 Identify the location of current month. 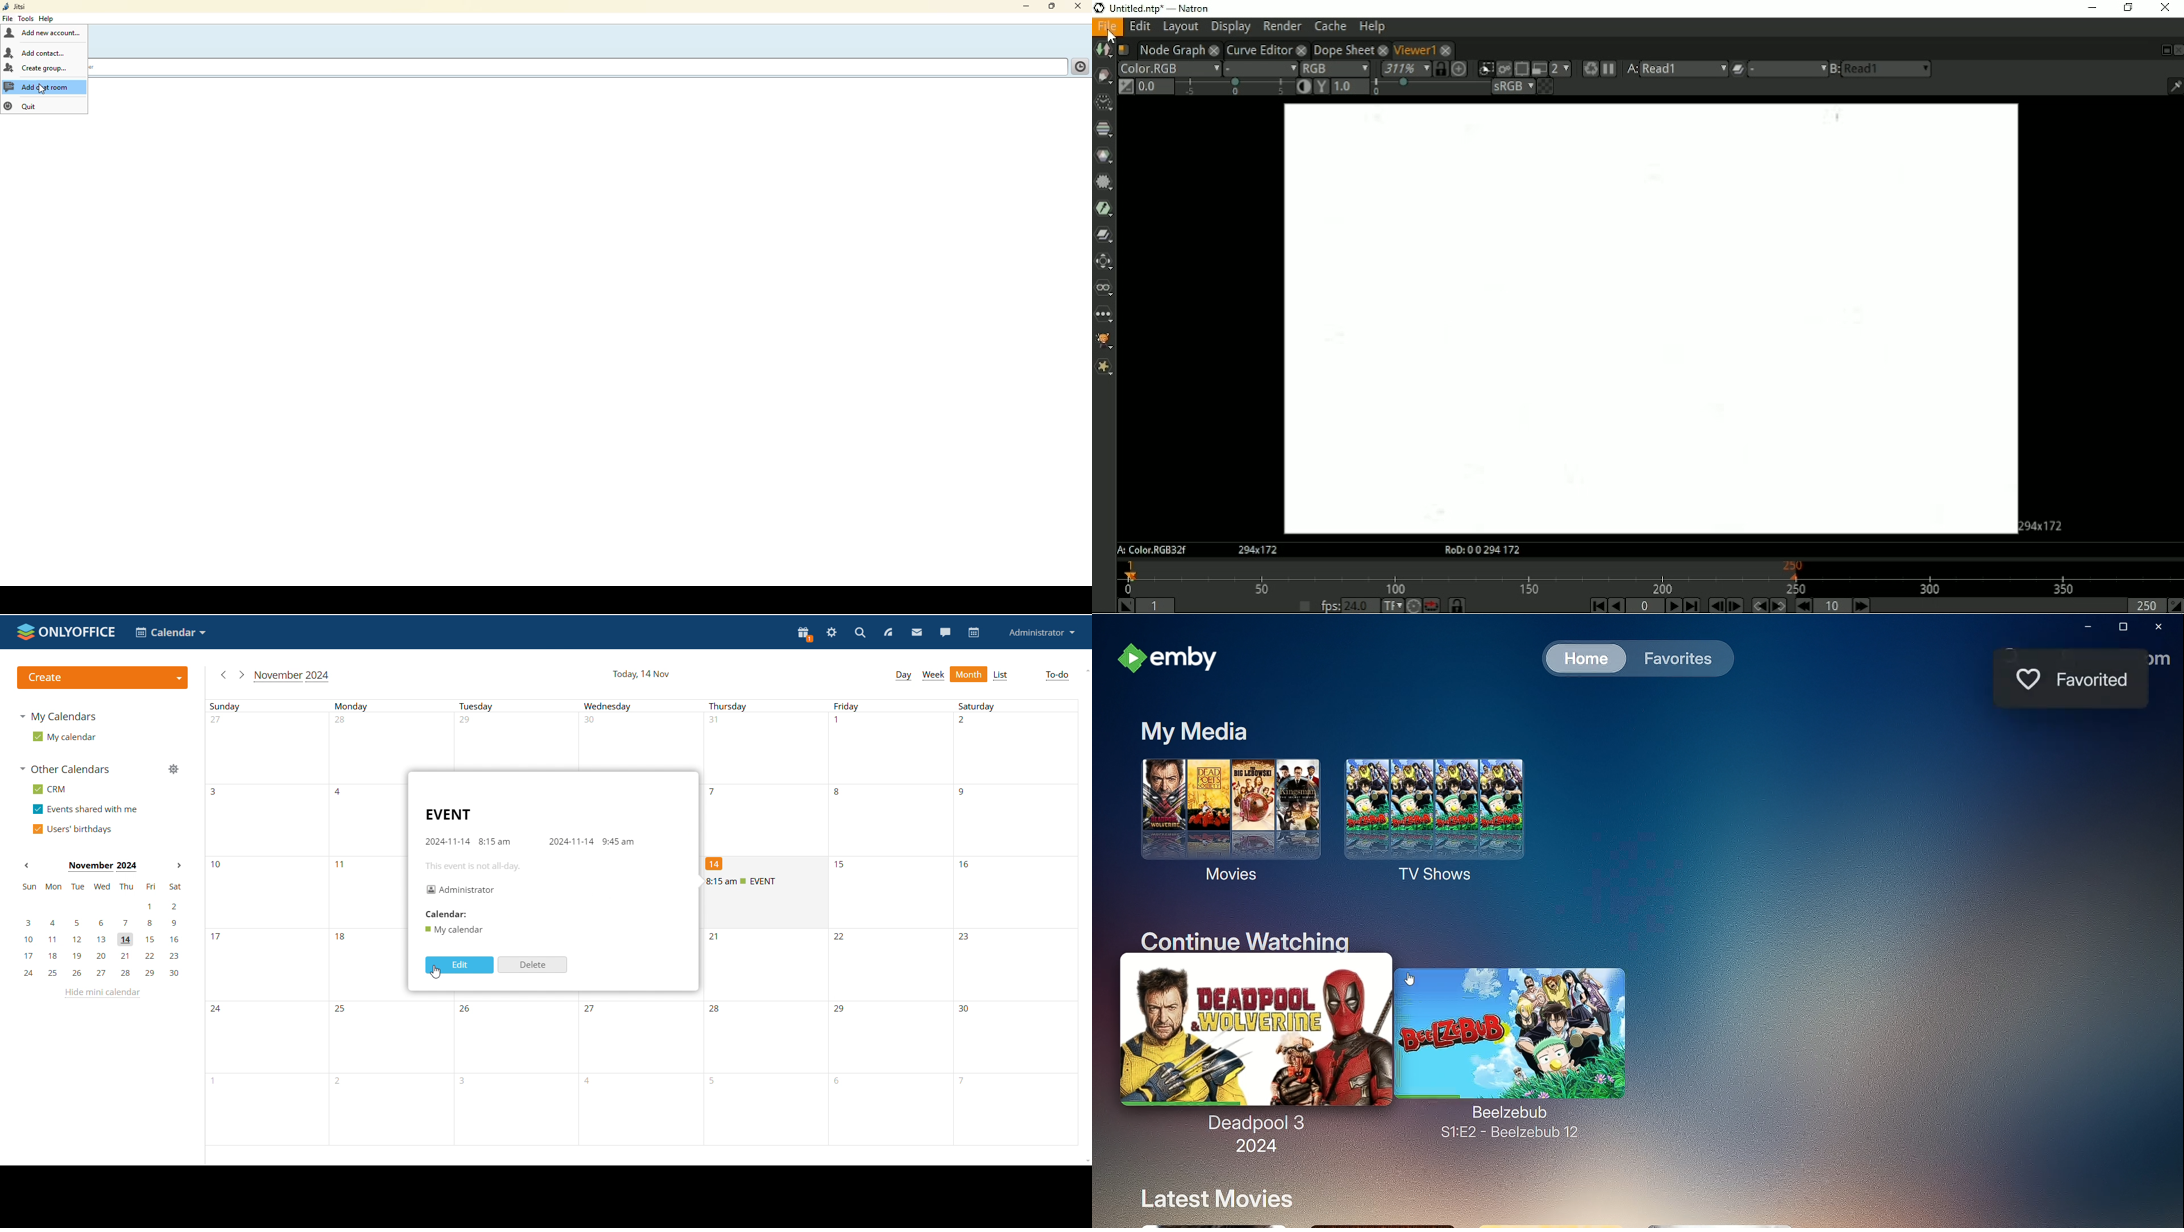
(293, 676).